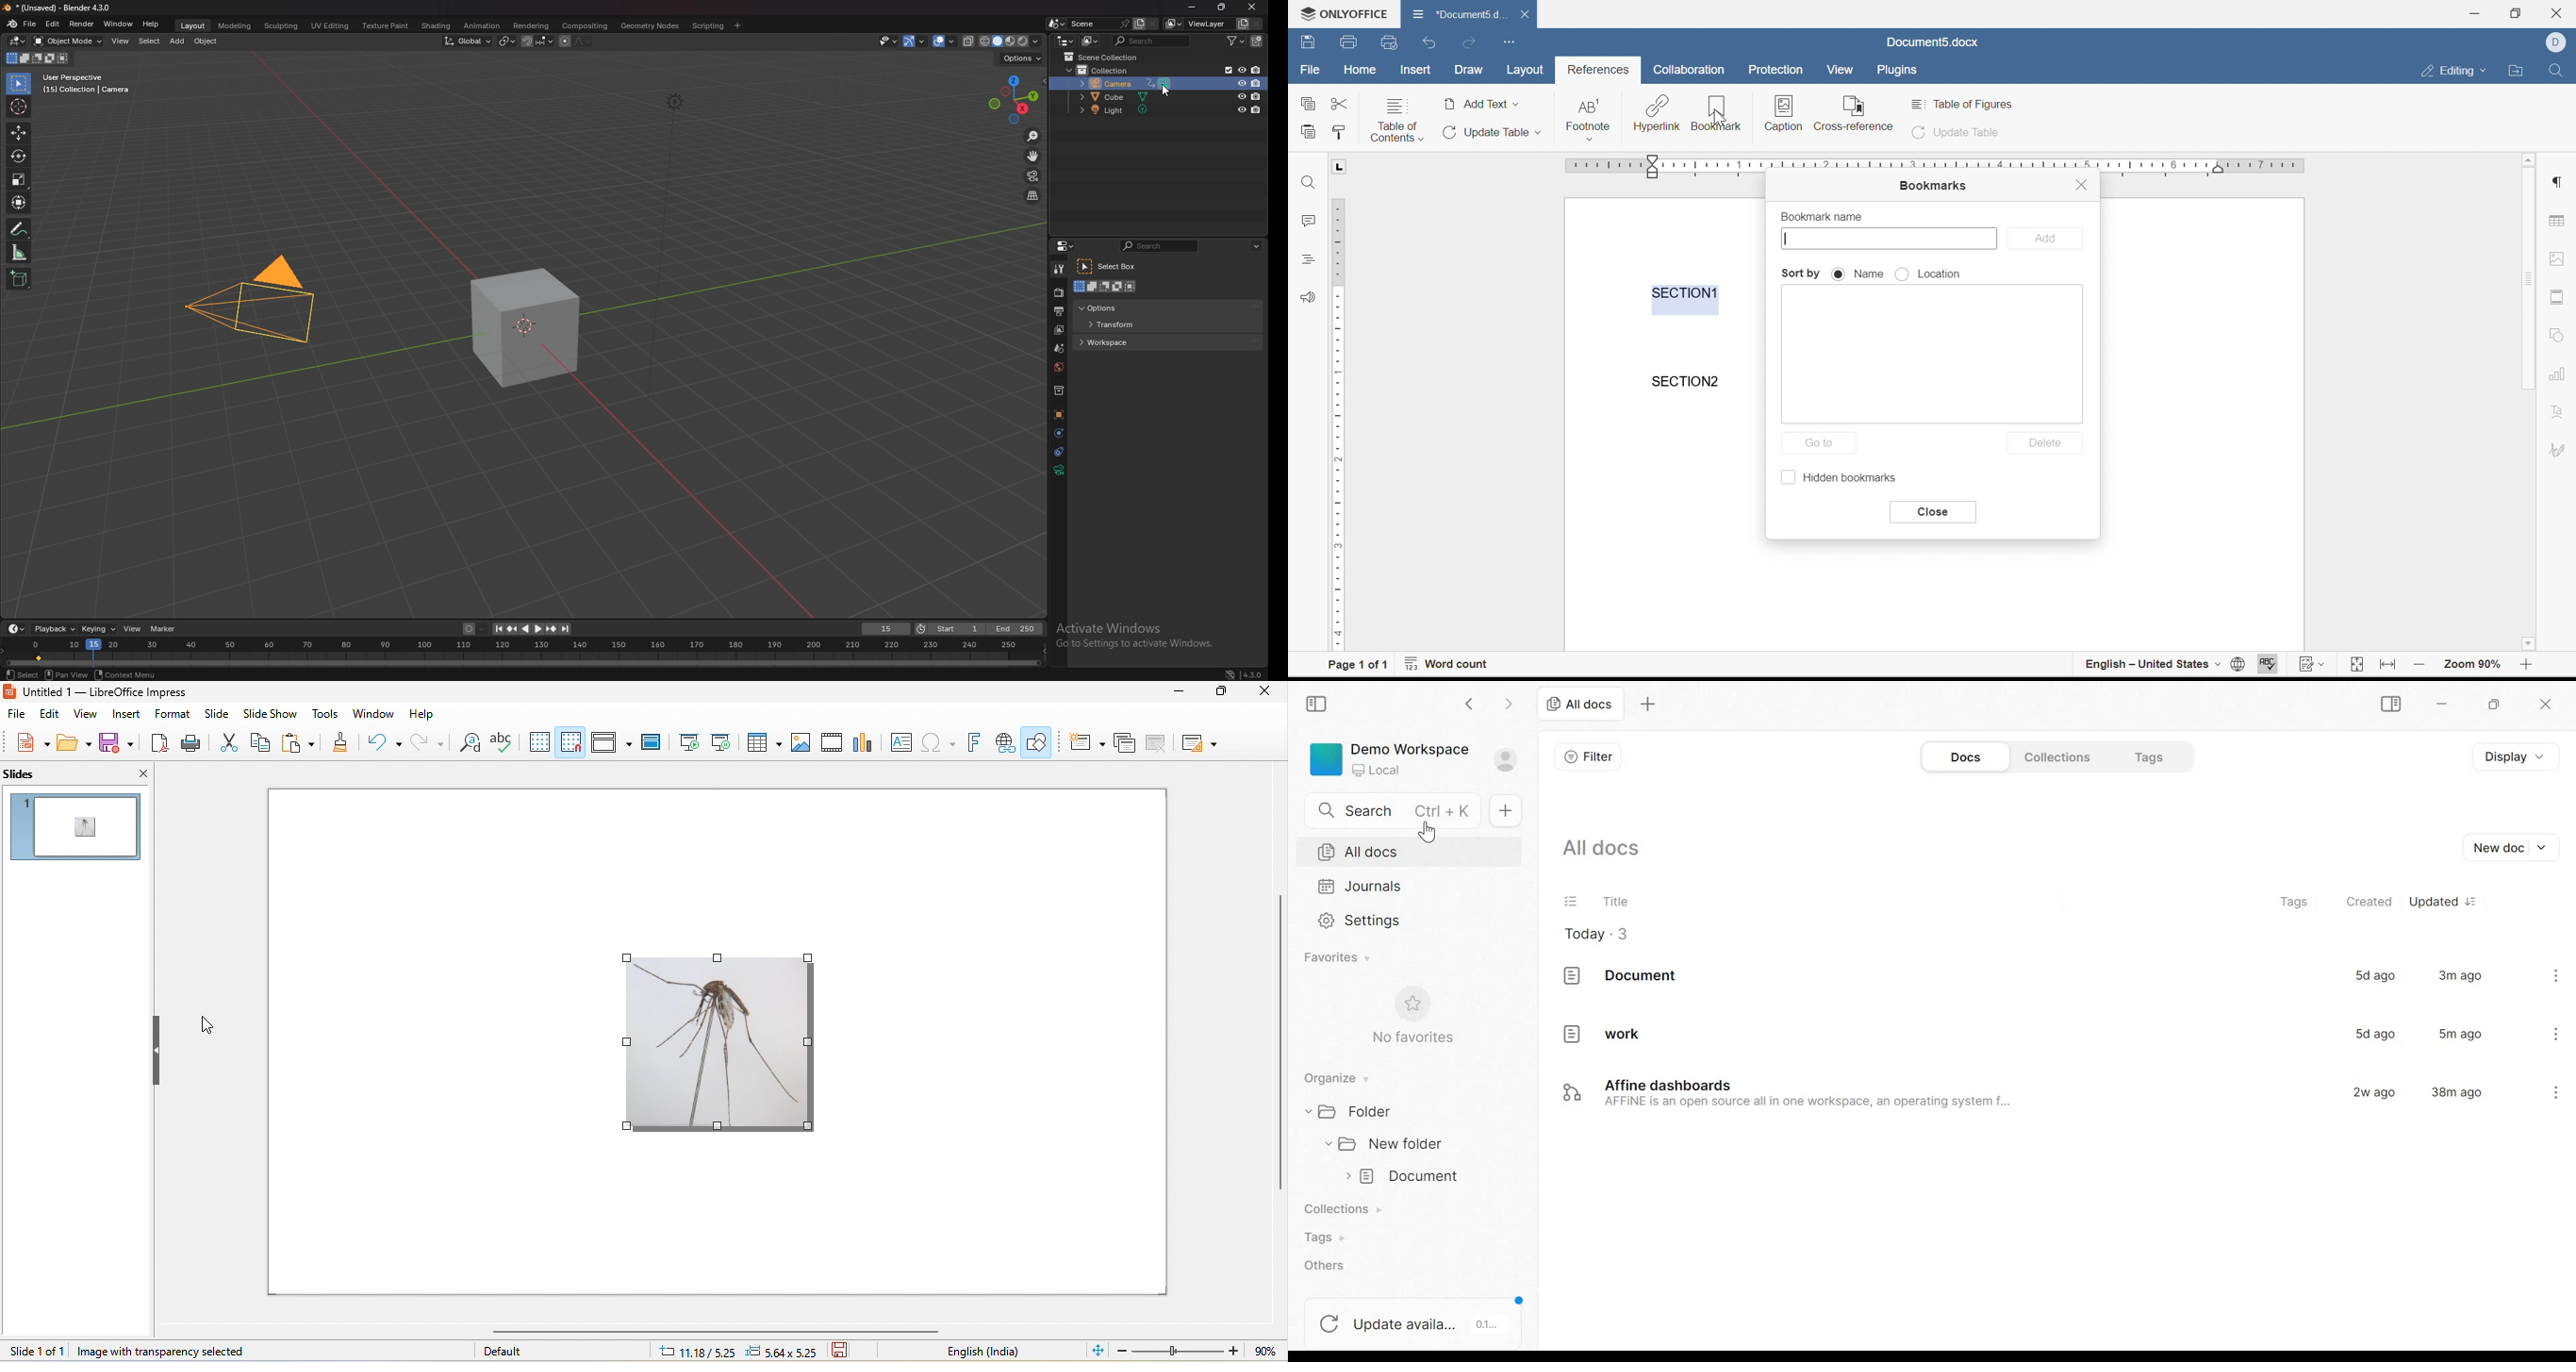 Image resolution: width=2576 pixels, height=1372 pixels. What do you see at coordinates (18, 157) in the screenshot?
I see `rotate` at bounding box center [18, 157].